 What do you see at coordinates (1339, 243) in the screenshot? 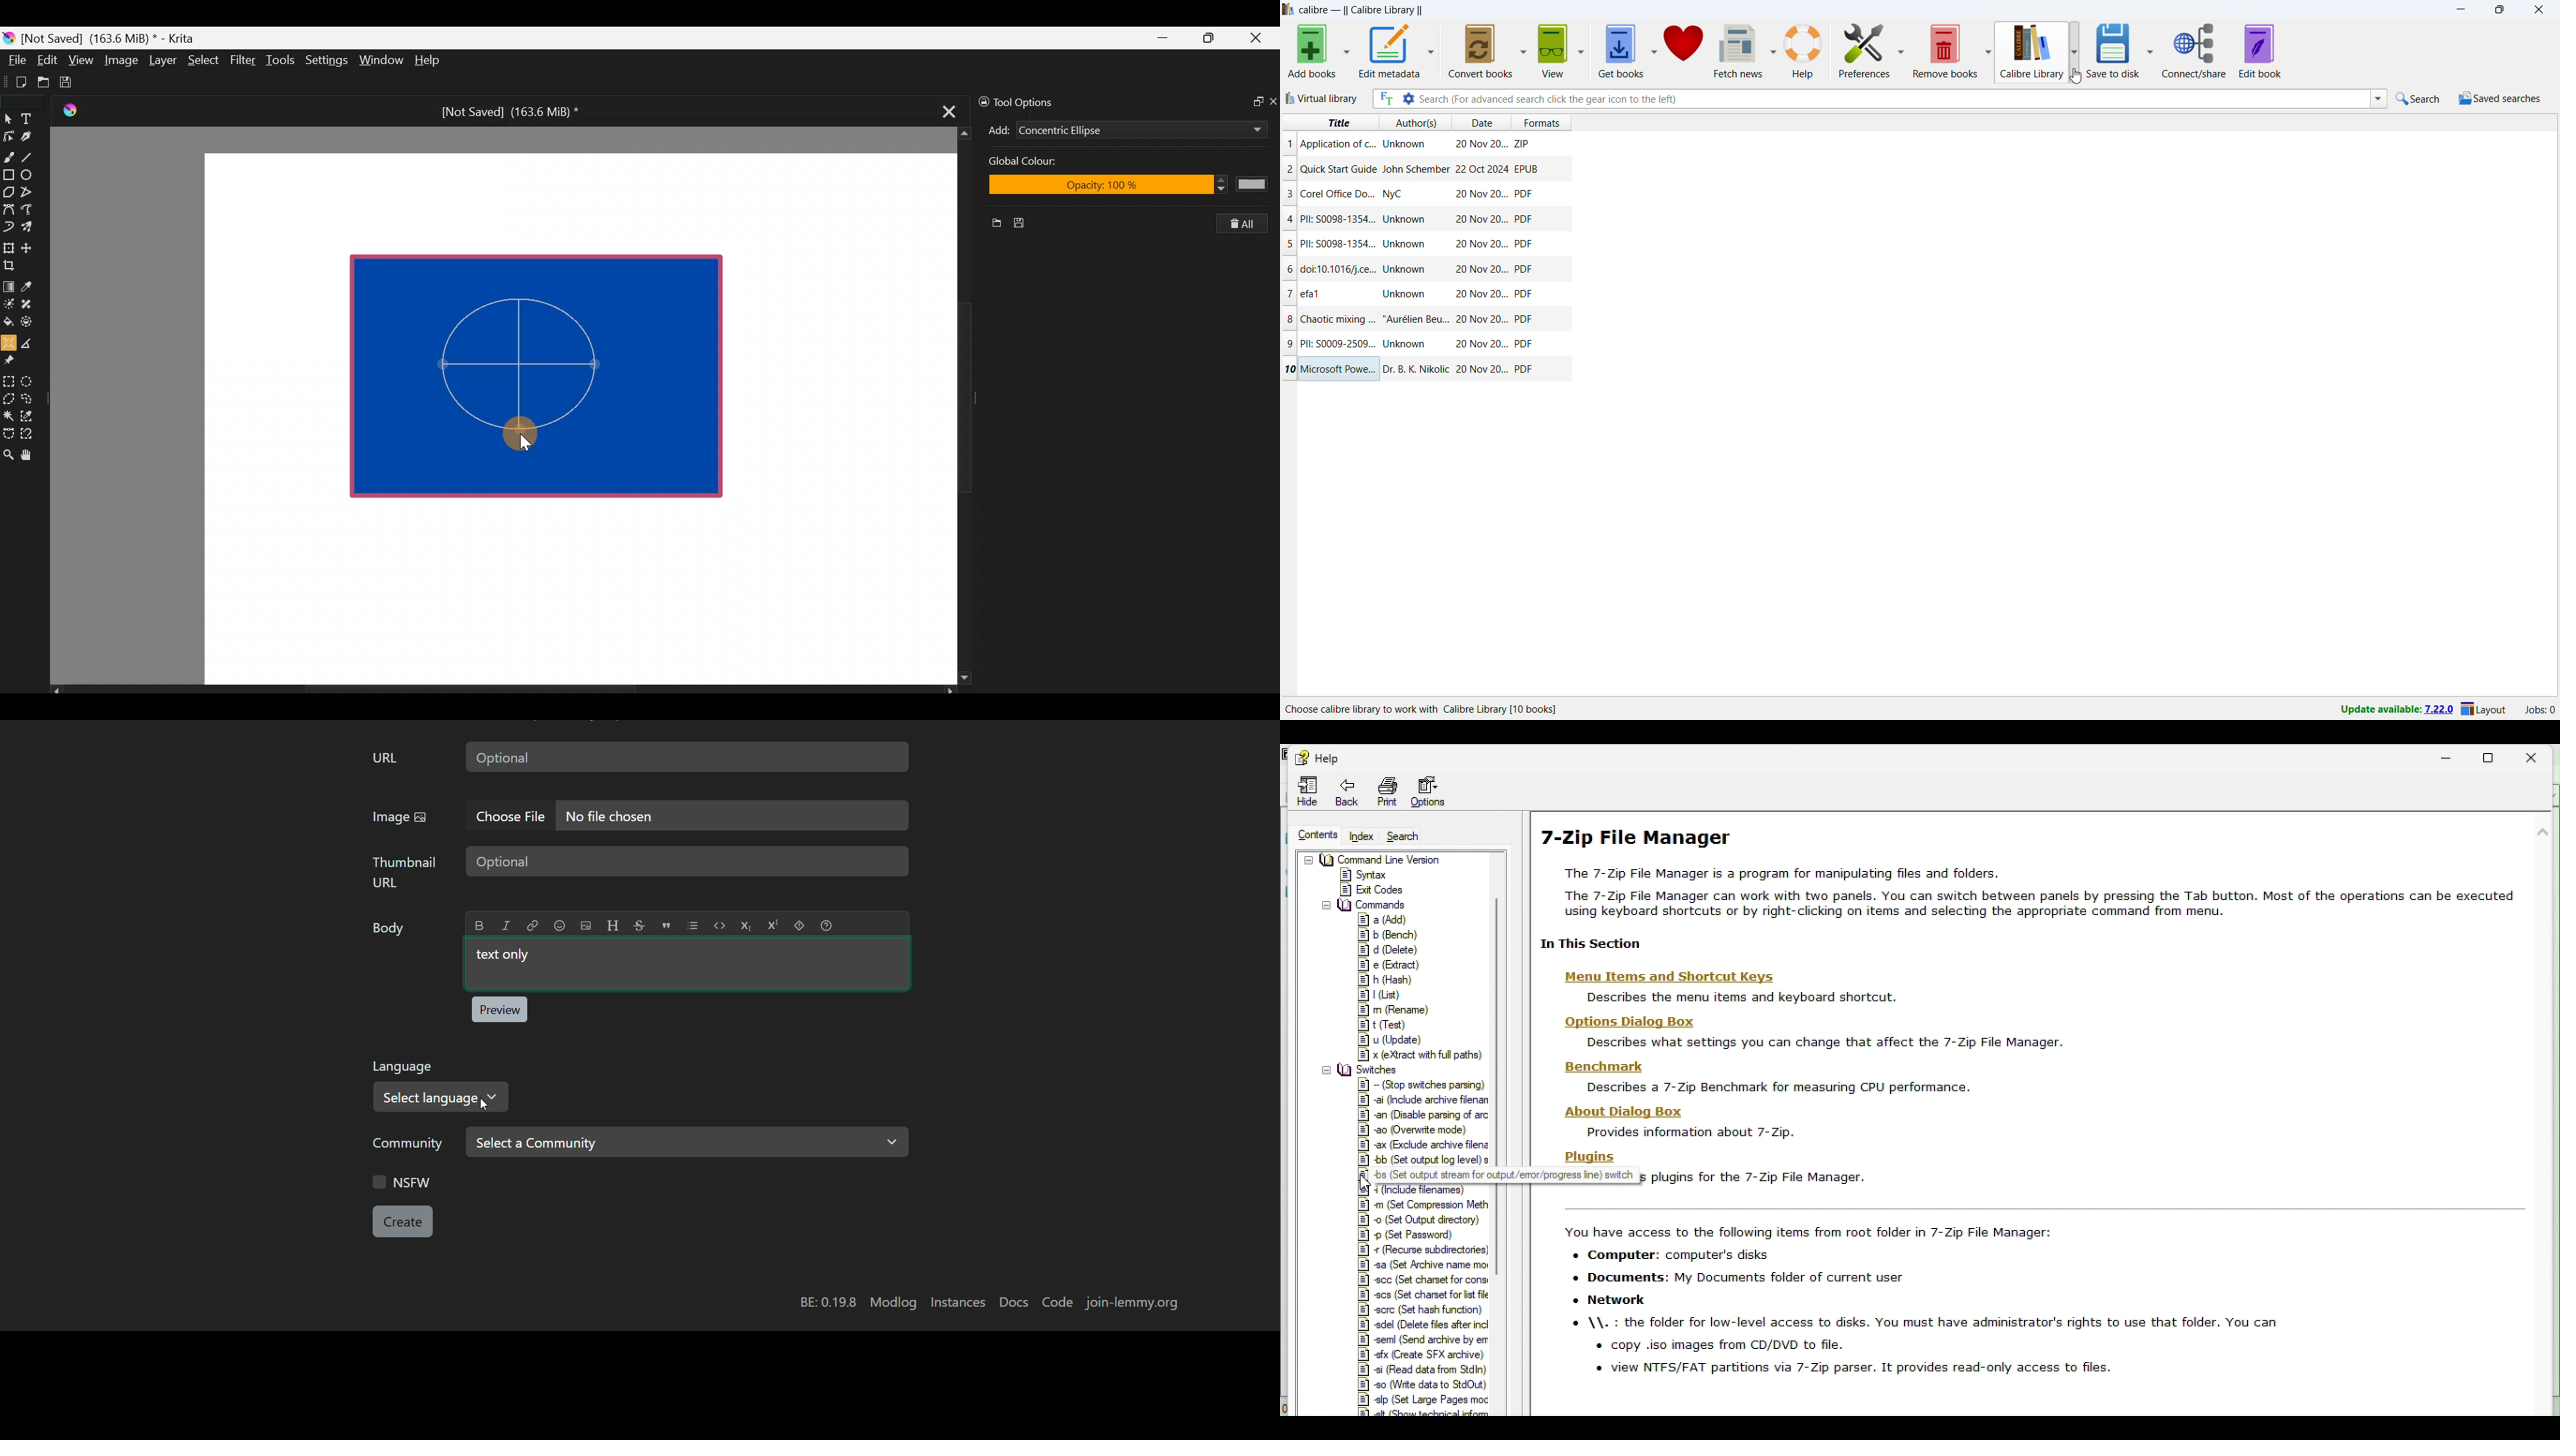
I see `Title` at bounding box center [1339, 243].